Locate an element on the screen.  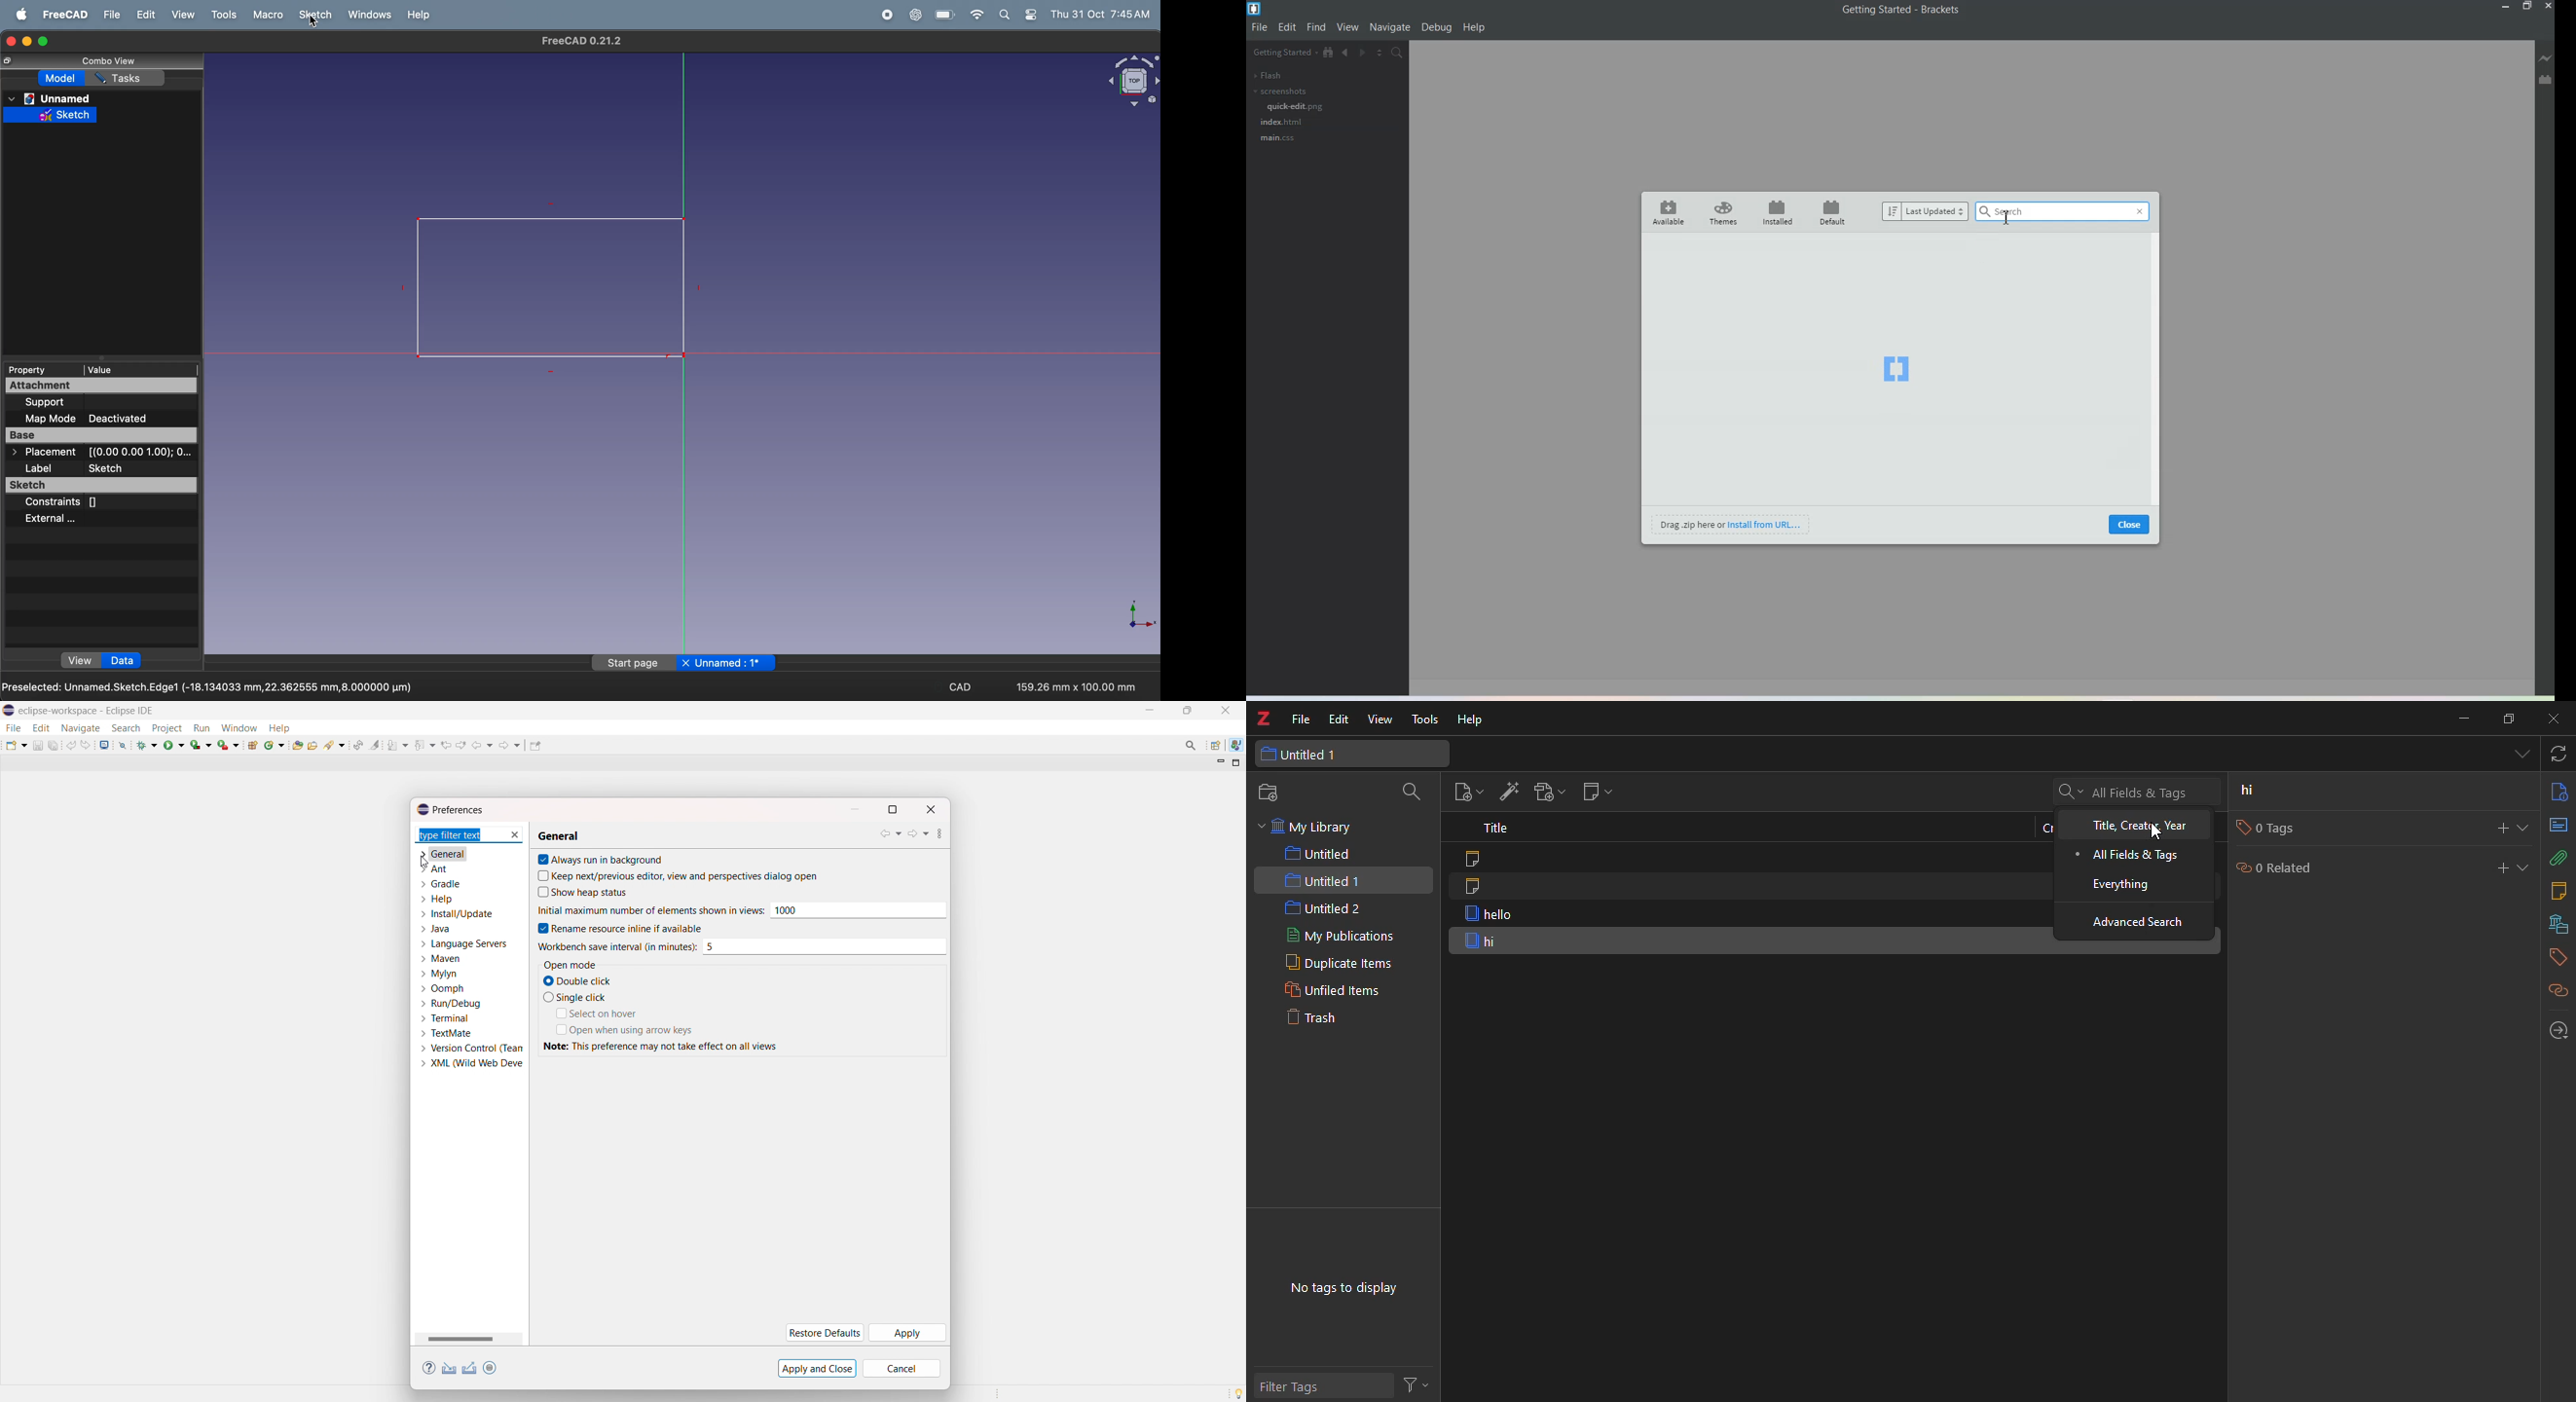
my publications is located at coordinates (1344, 935).